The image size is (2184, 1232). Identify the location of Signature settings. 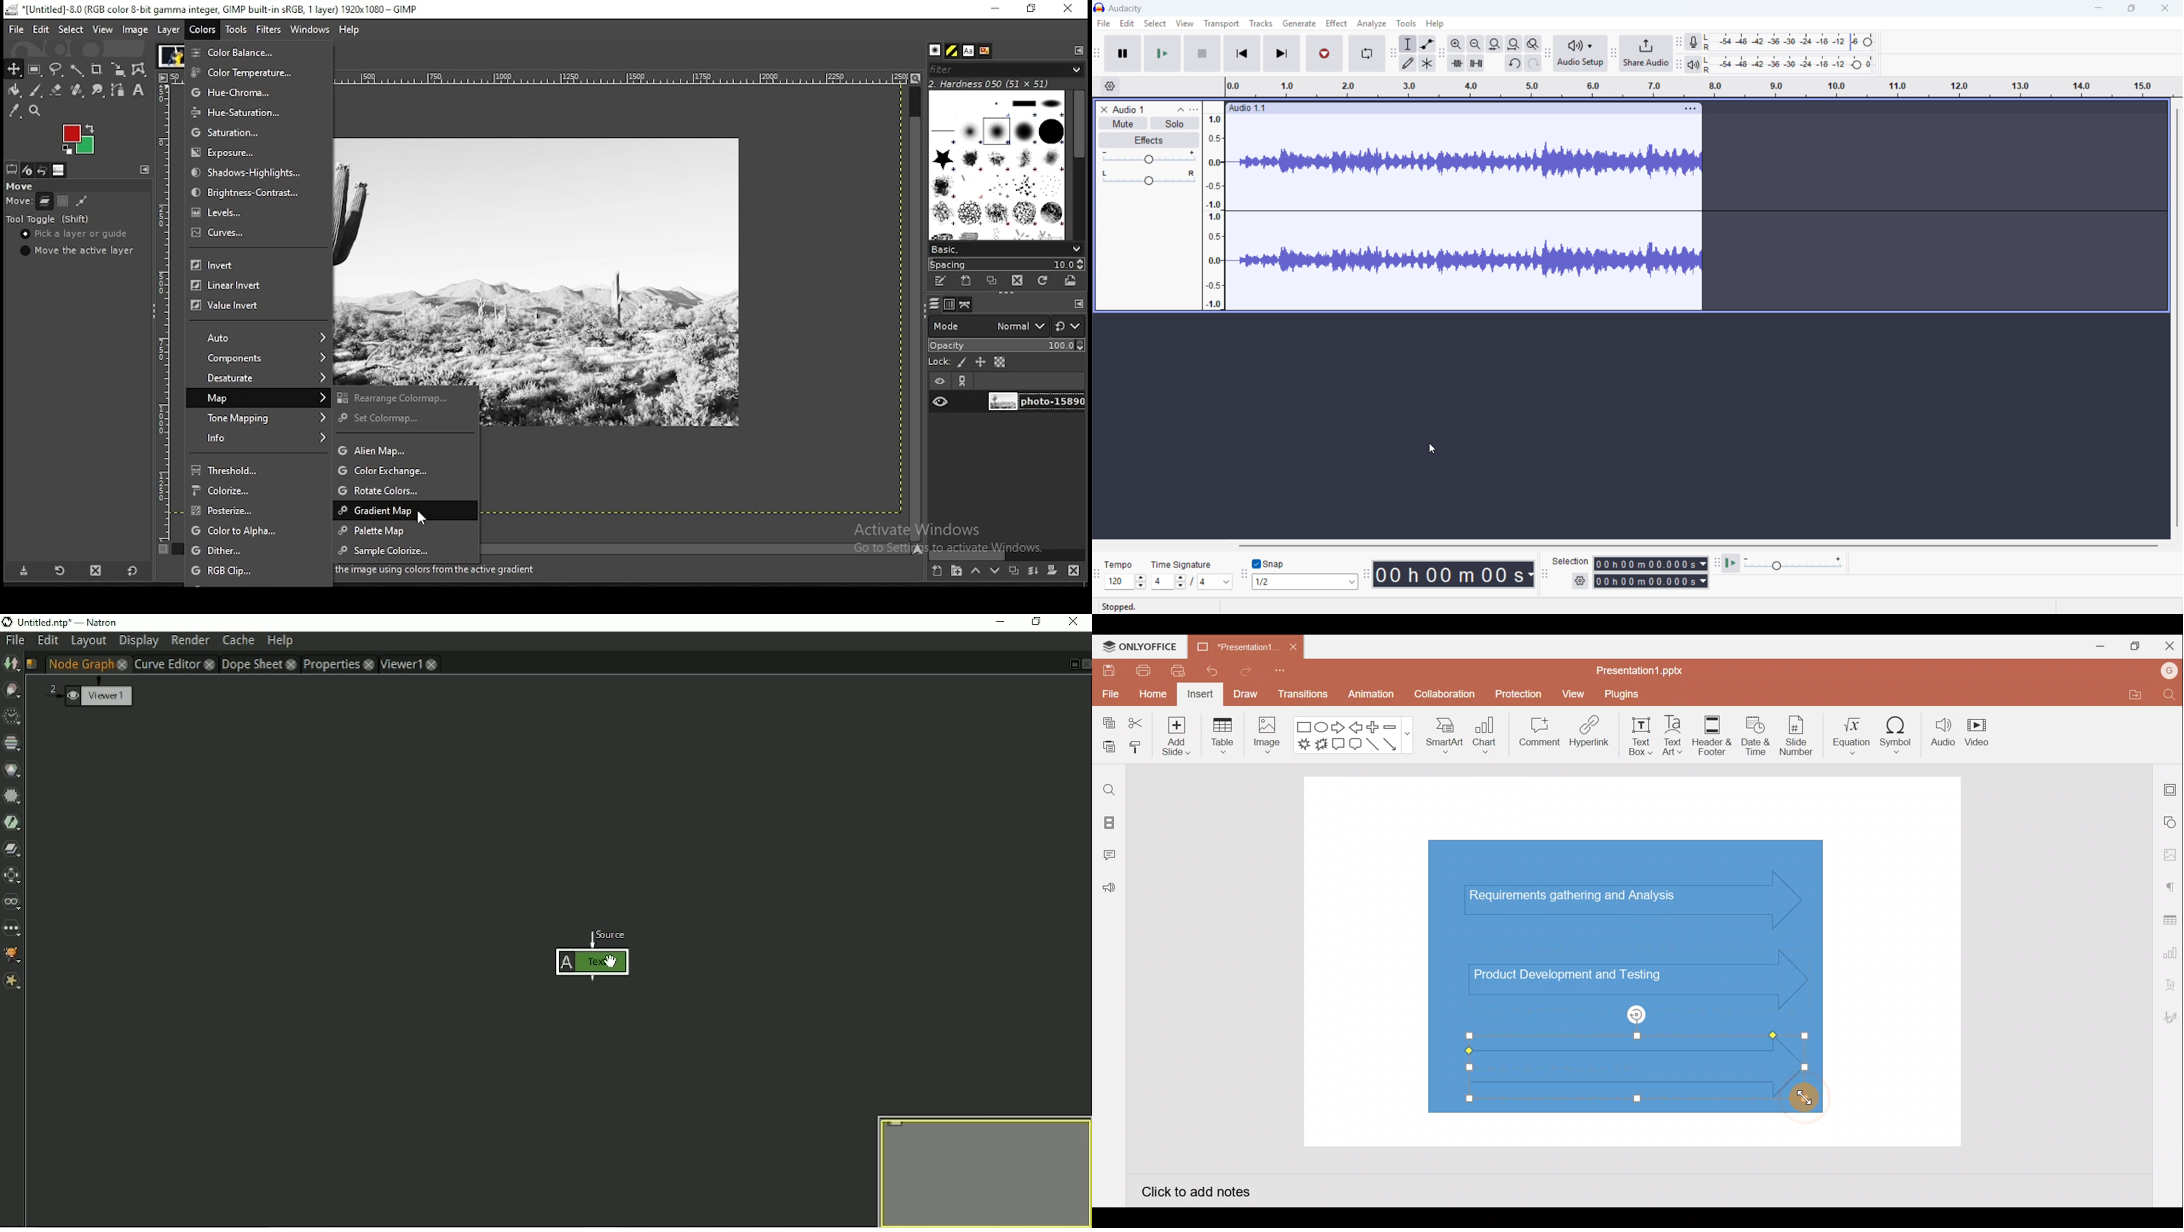
(2169, 1019).